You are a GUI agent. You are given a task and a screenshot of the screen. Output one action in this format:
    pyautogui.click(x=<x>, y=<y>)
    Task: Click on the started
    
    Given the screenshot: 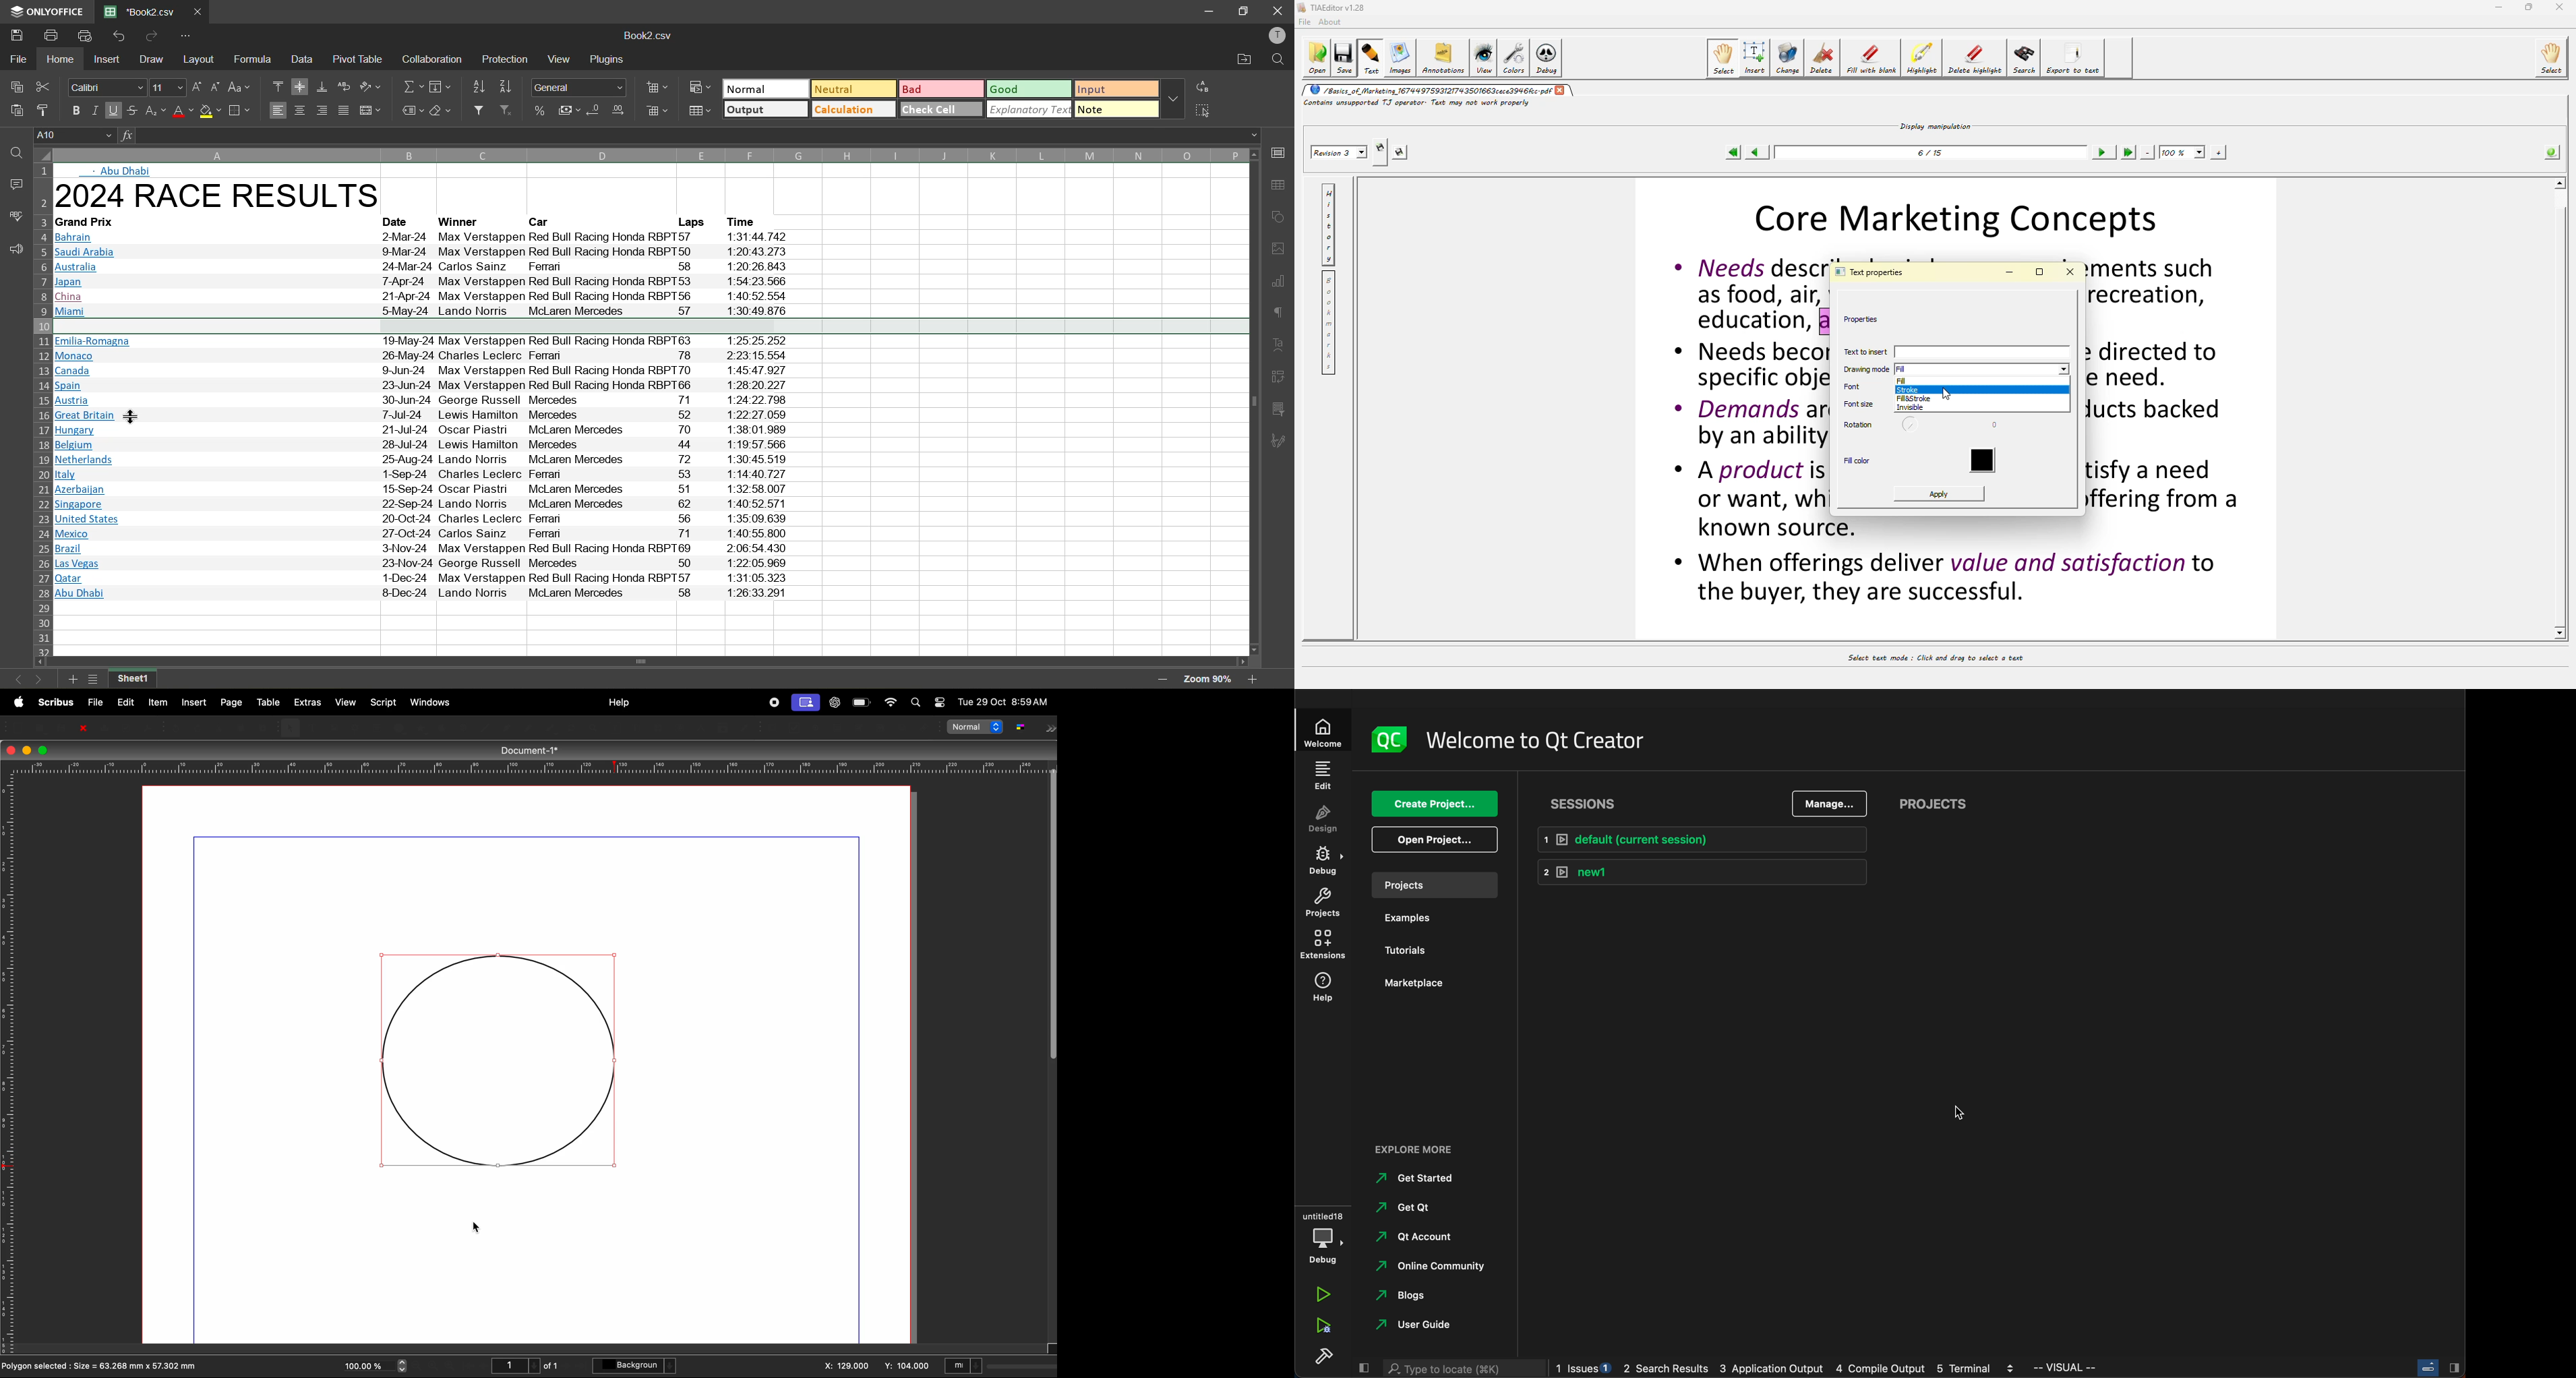 What is the action you would take?
    pyautogui.click(x=1422, y=1179)
    